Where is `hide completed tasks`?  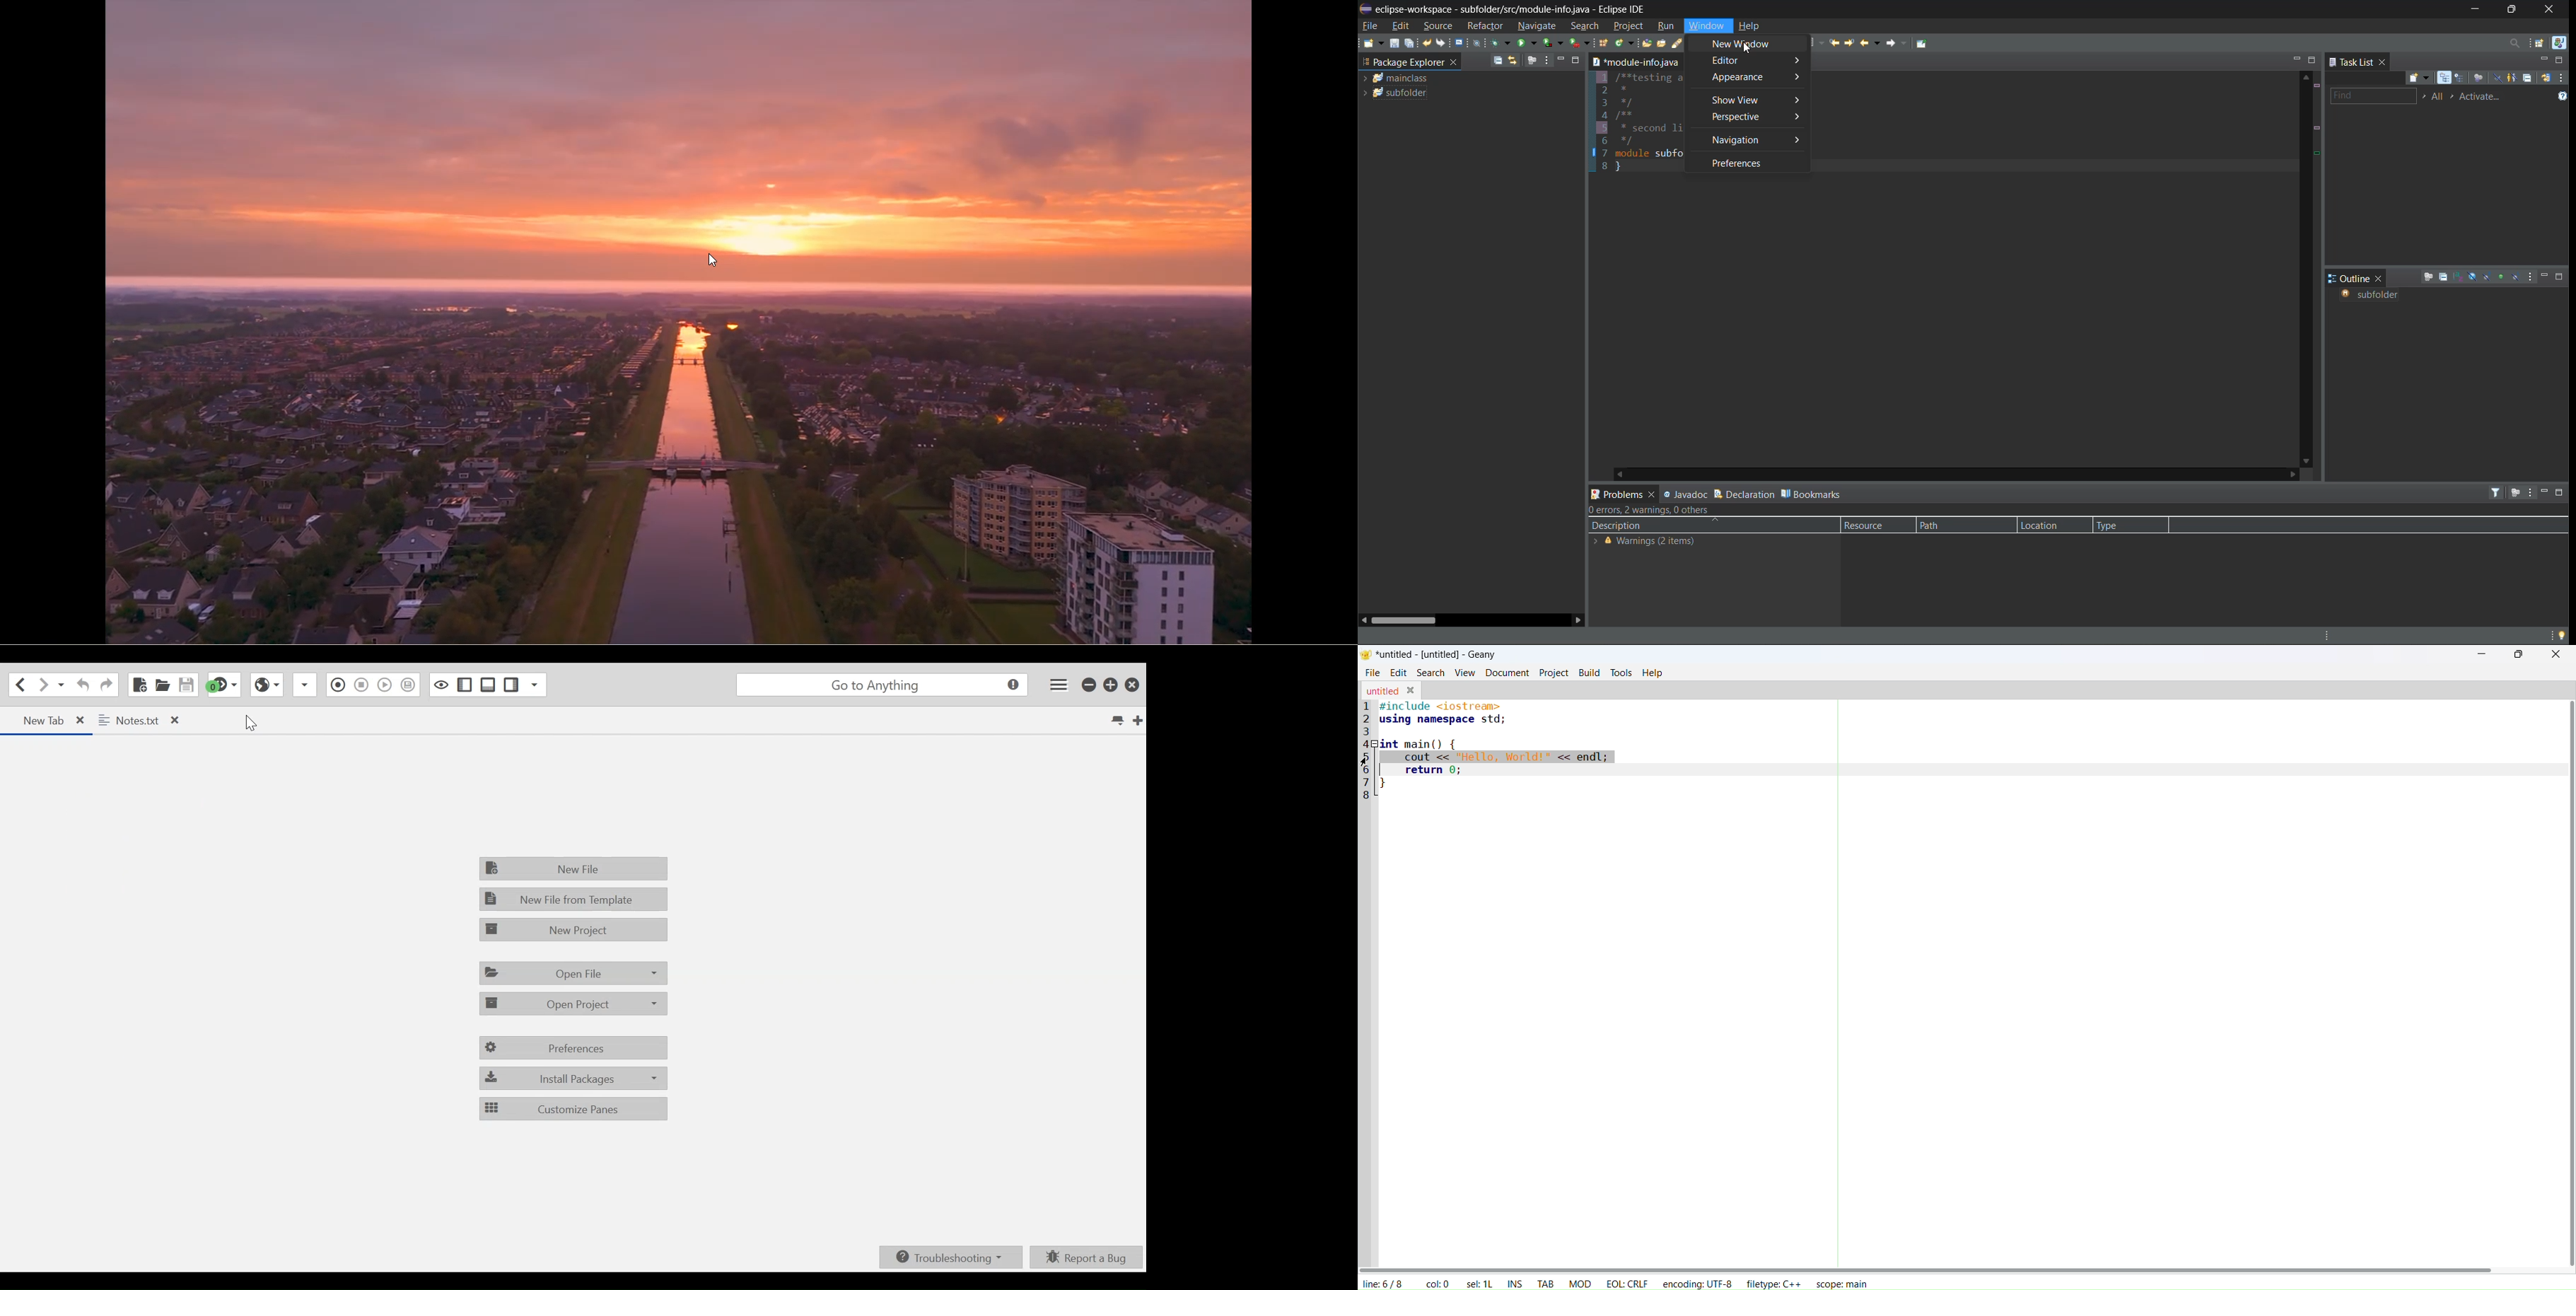 hide completed tasks is located at coordinates (2498, 78).